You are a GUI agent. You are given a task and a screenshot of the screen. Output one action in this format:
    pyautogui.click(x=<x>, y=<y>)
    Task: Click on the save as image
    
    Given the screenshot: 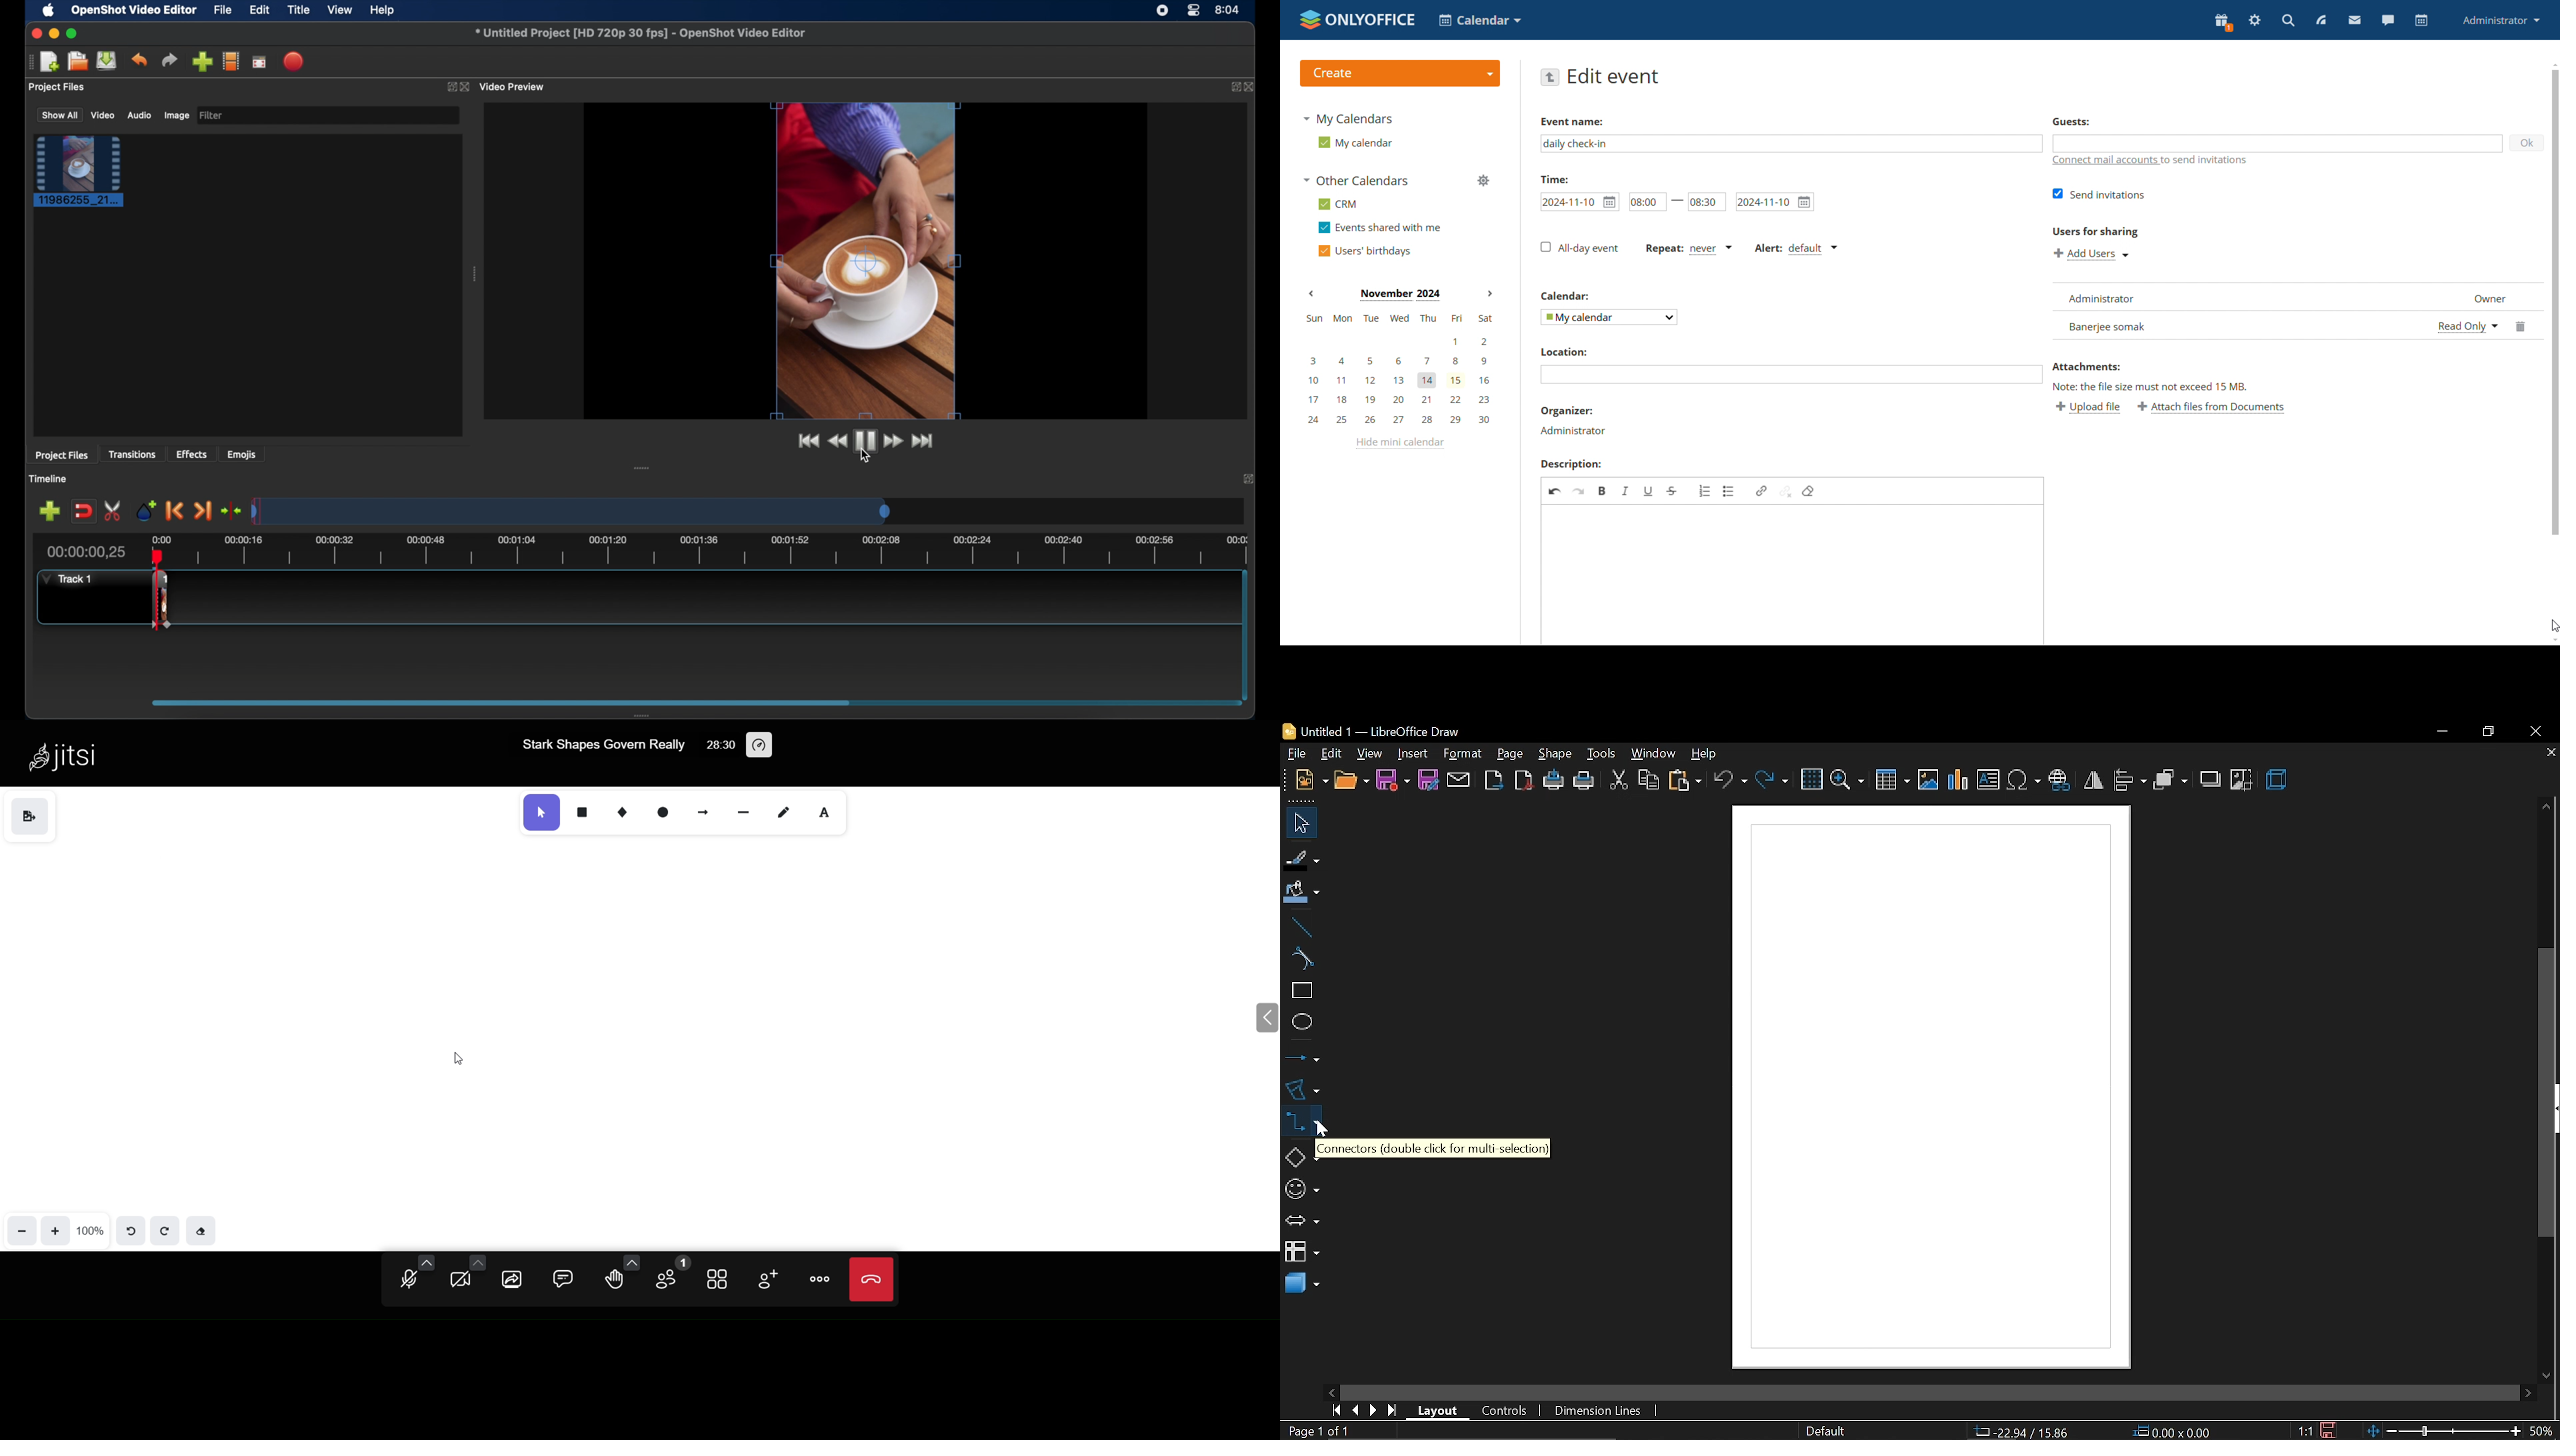 What is the action you would take?
    pyautogui.click(x=29, y=817)
    